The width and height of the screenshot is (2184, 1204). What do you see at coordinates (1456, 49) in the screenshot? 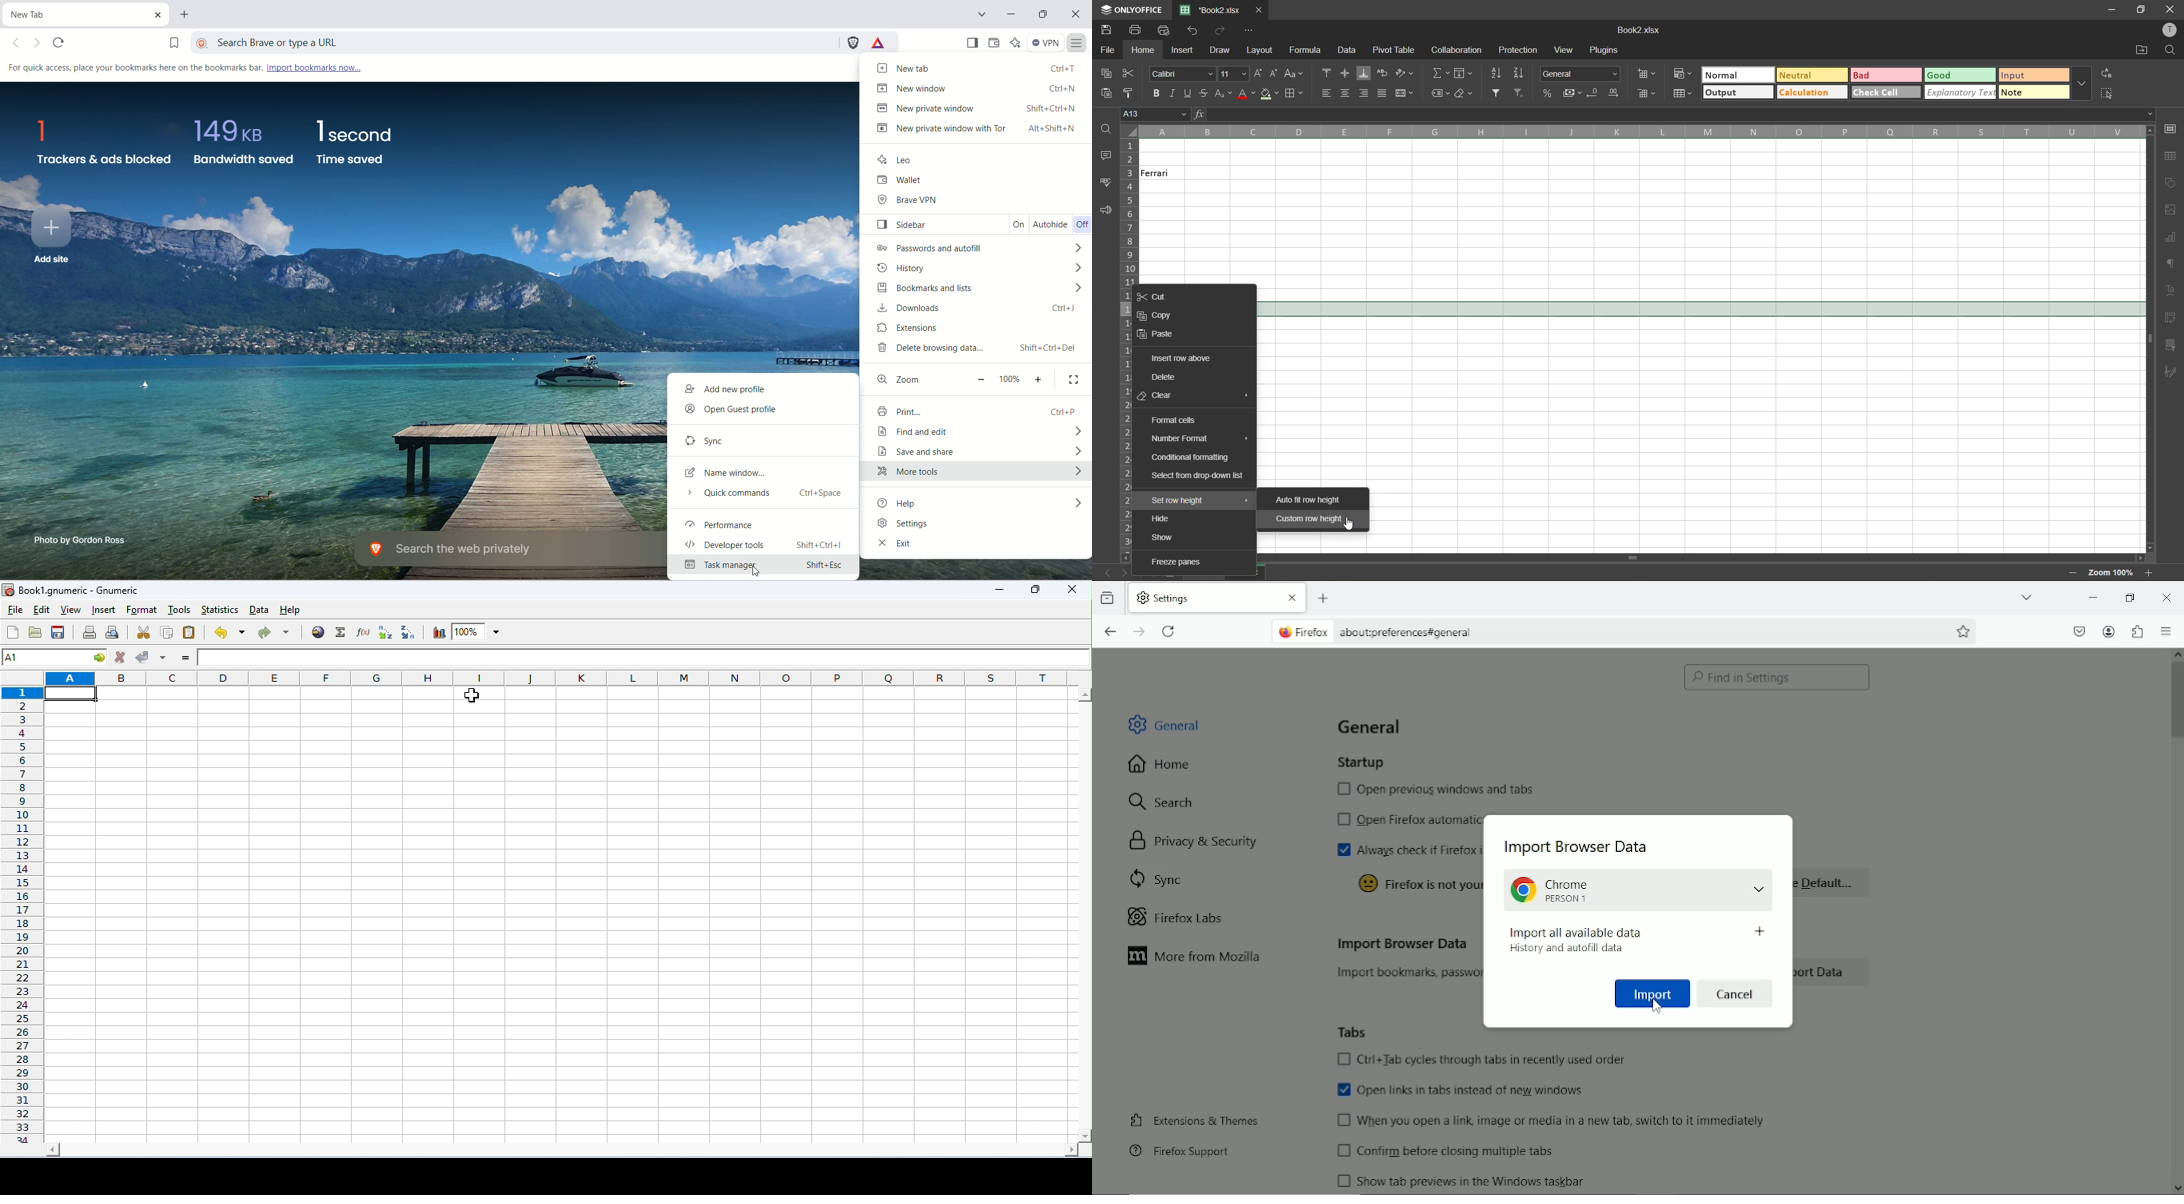
I see `collaboration` at bounding box center [1456, 49].